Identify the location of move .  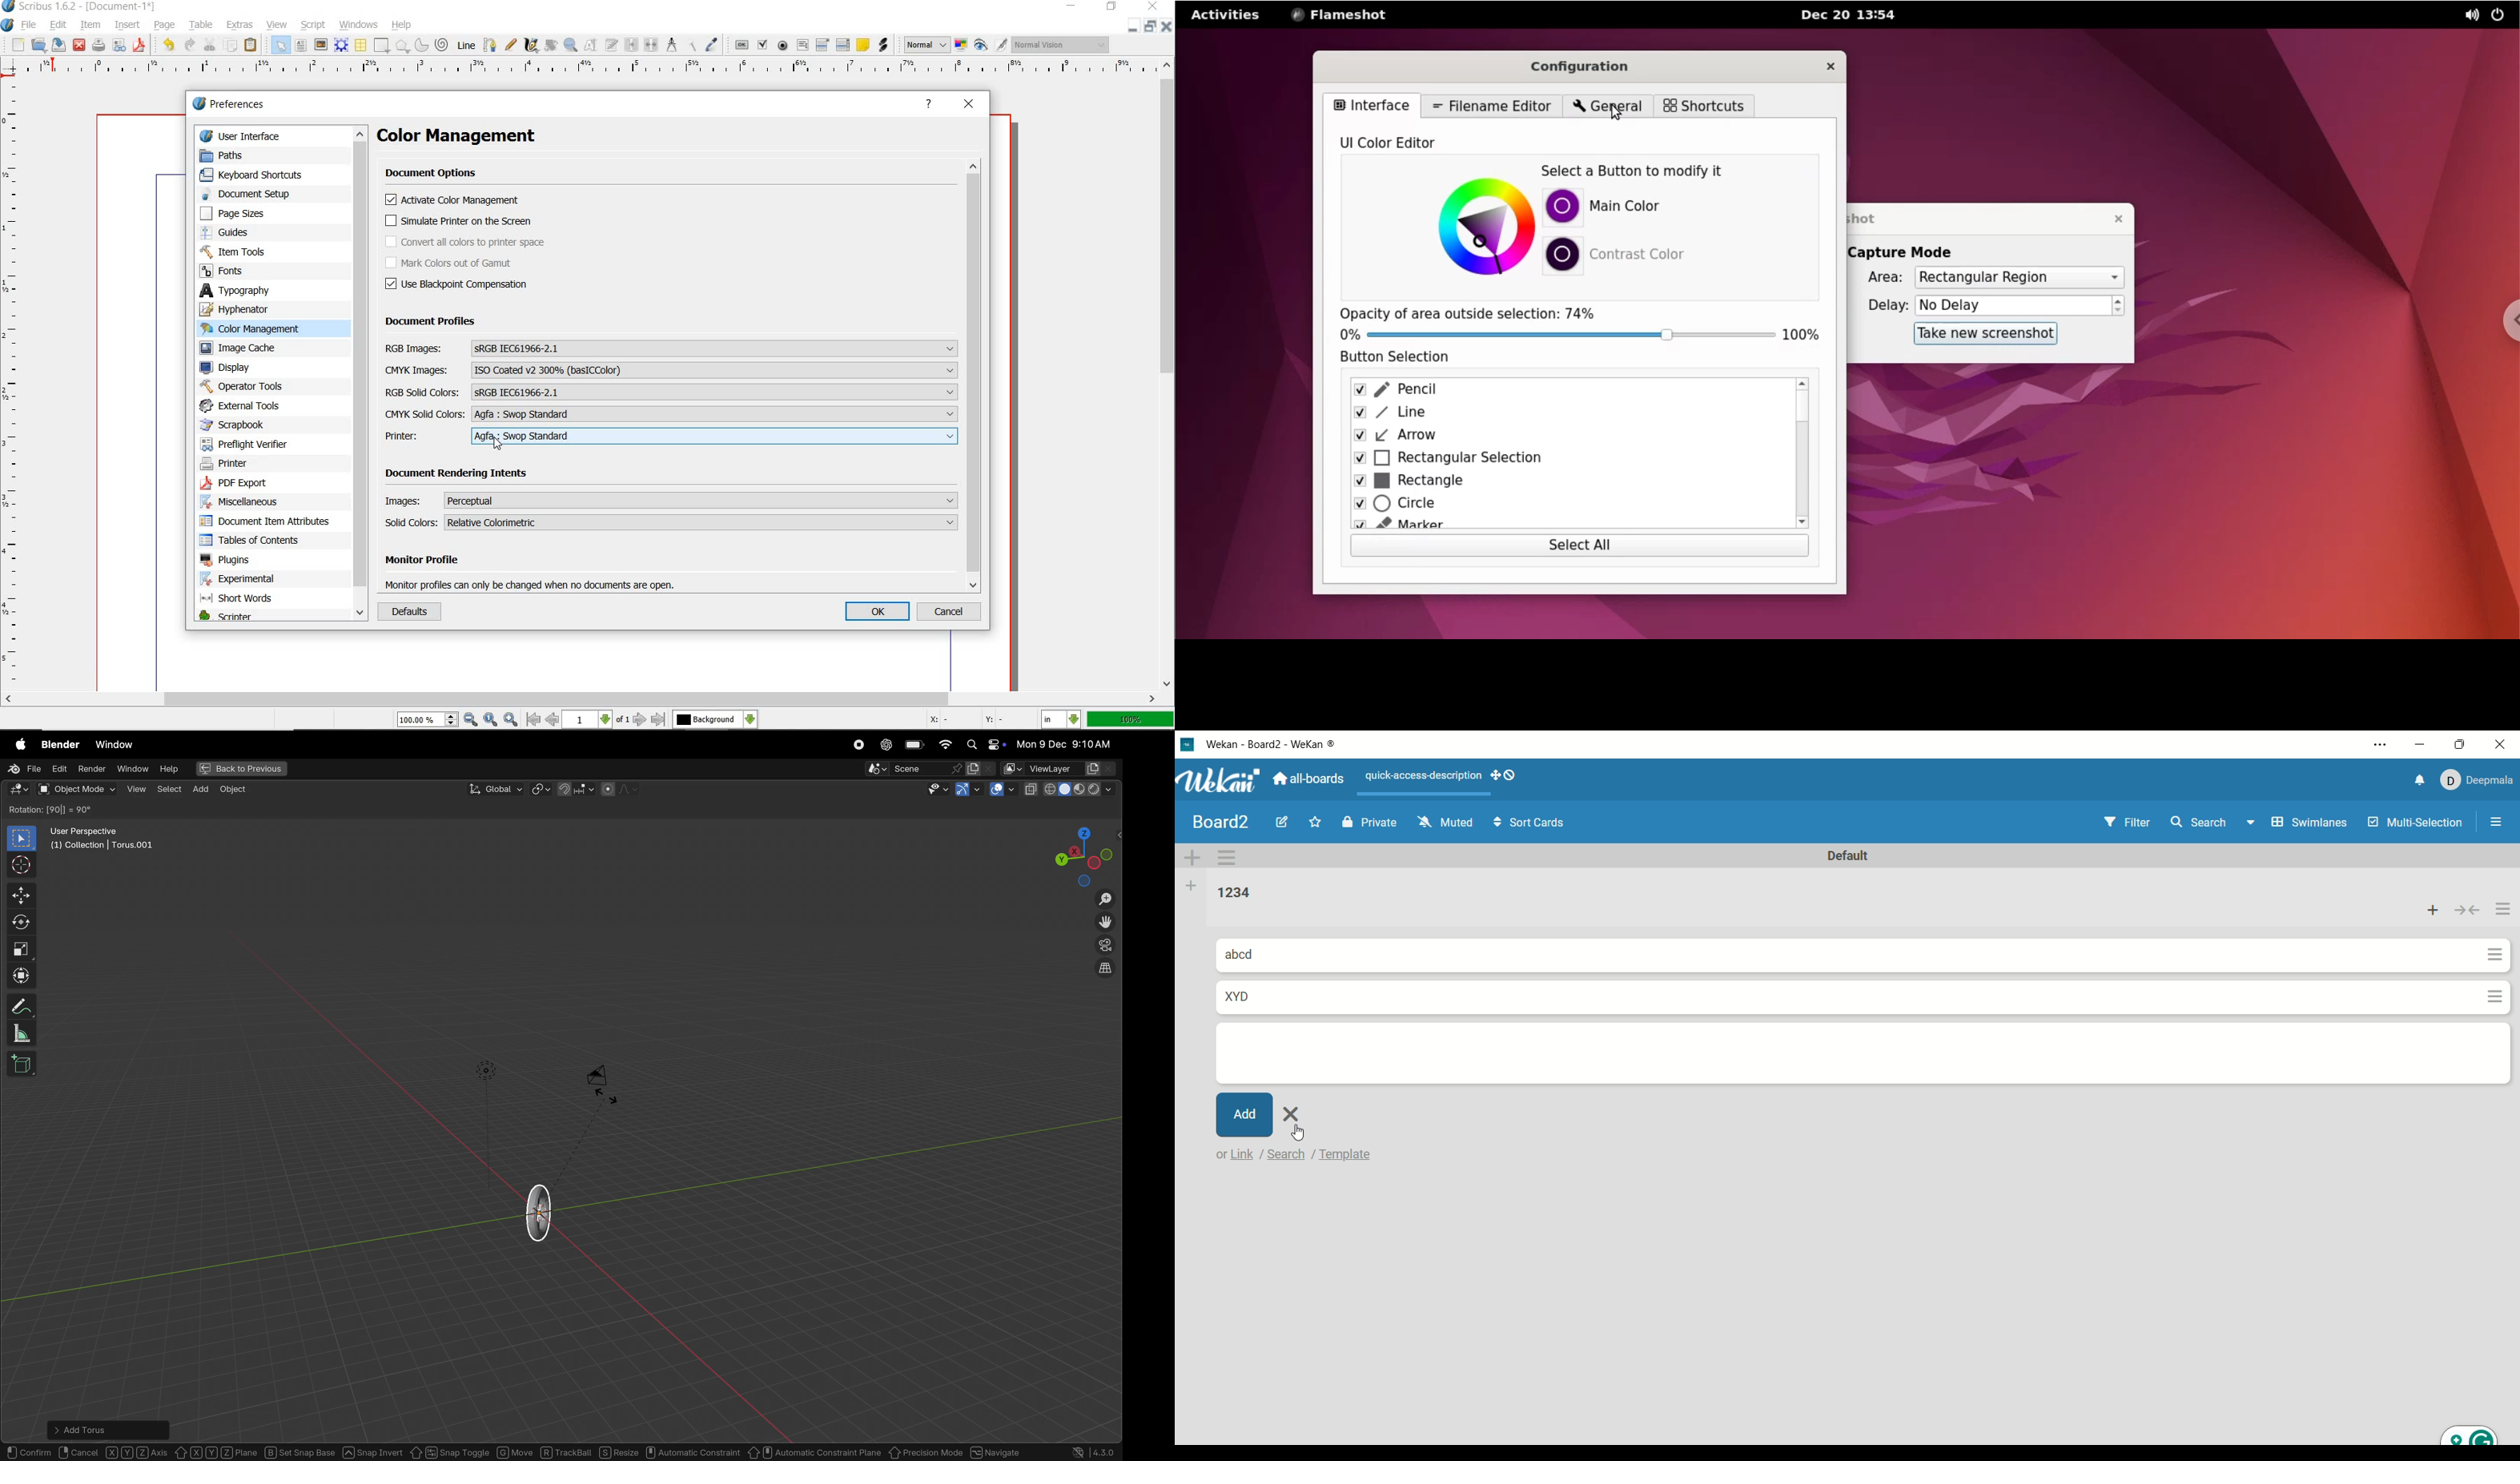
(23, 895).